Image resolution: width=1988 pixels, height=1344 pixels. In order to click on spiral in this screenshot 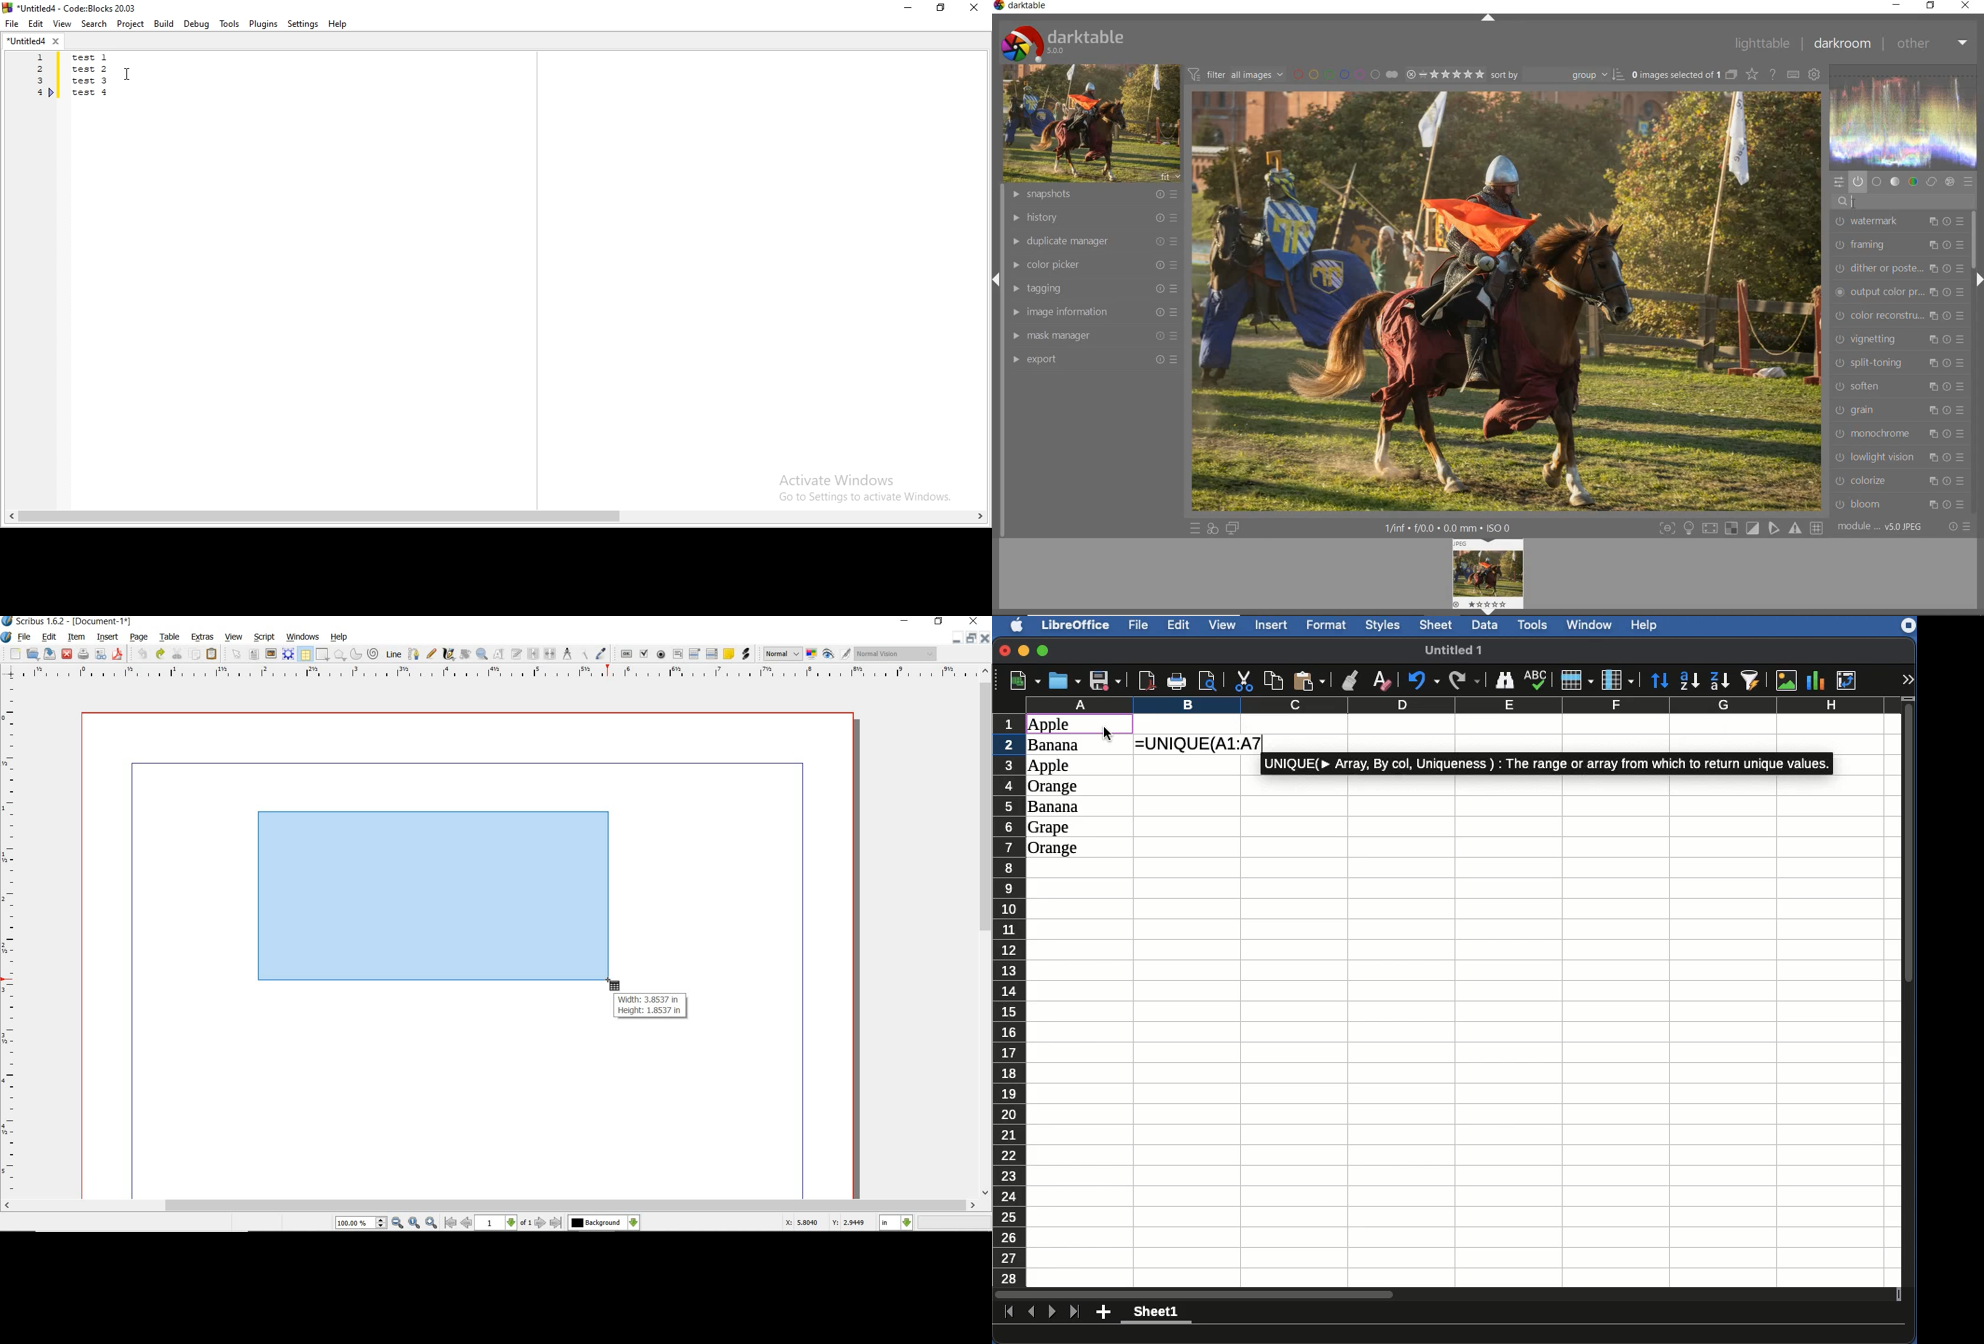, I will do `click(374, 654)`.